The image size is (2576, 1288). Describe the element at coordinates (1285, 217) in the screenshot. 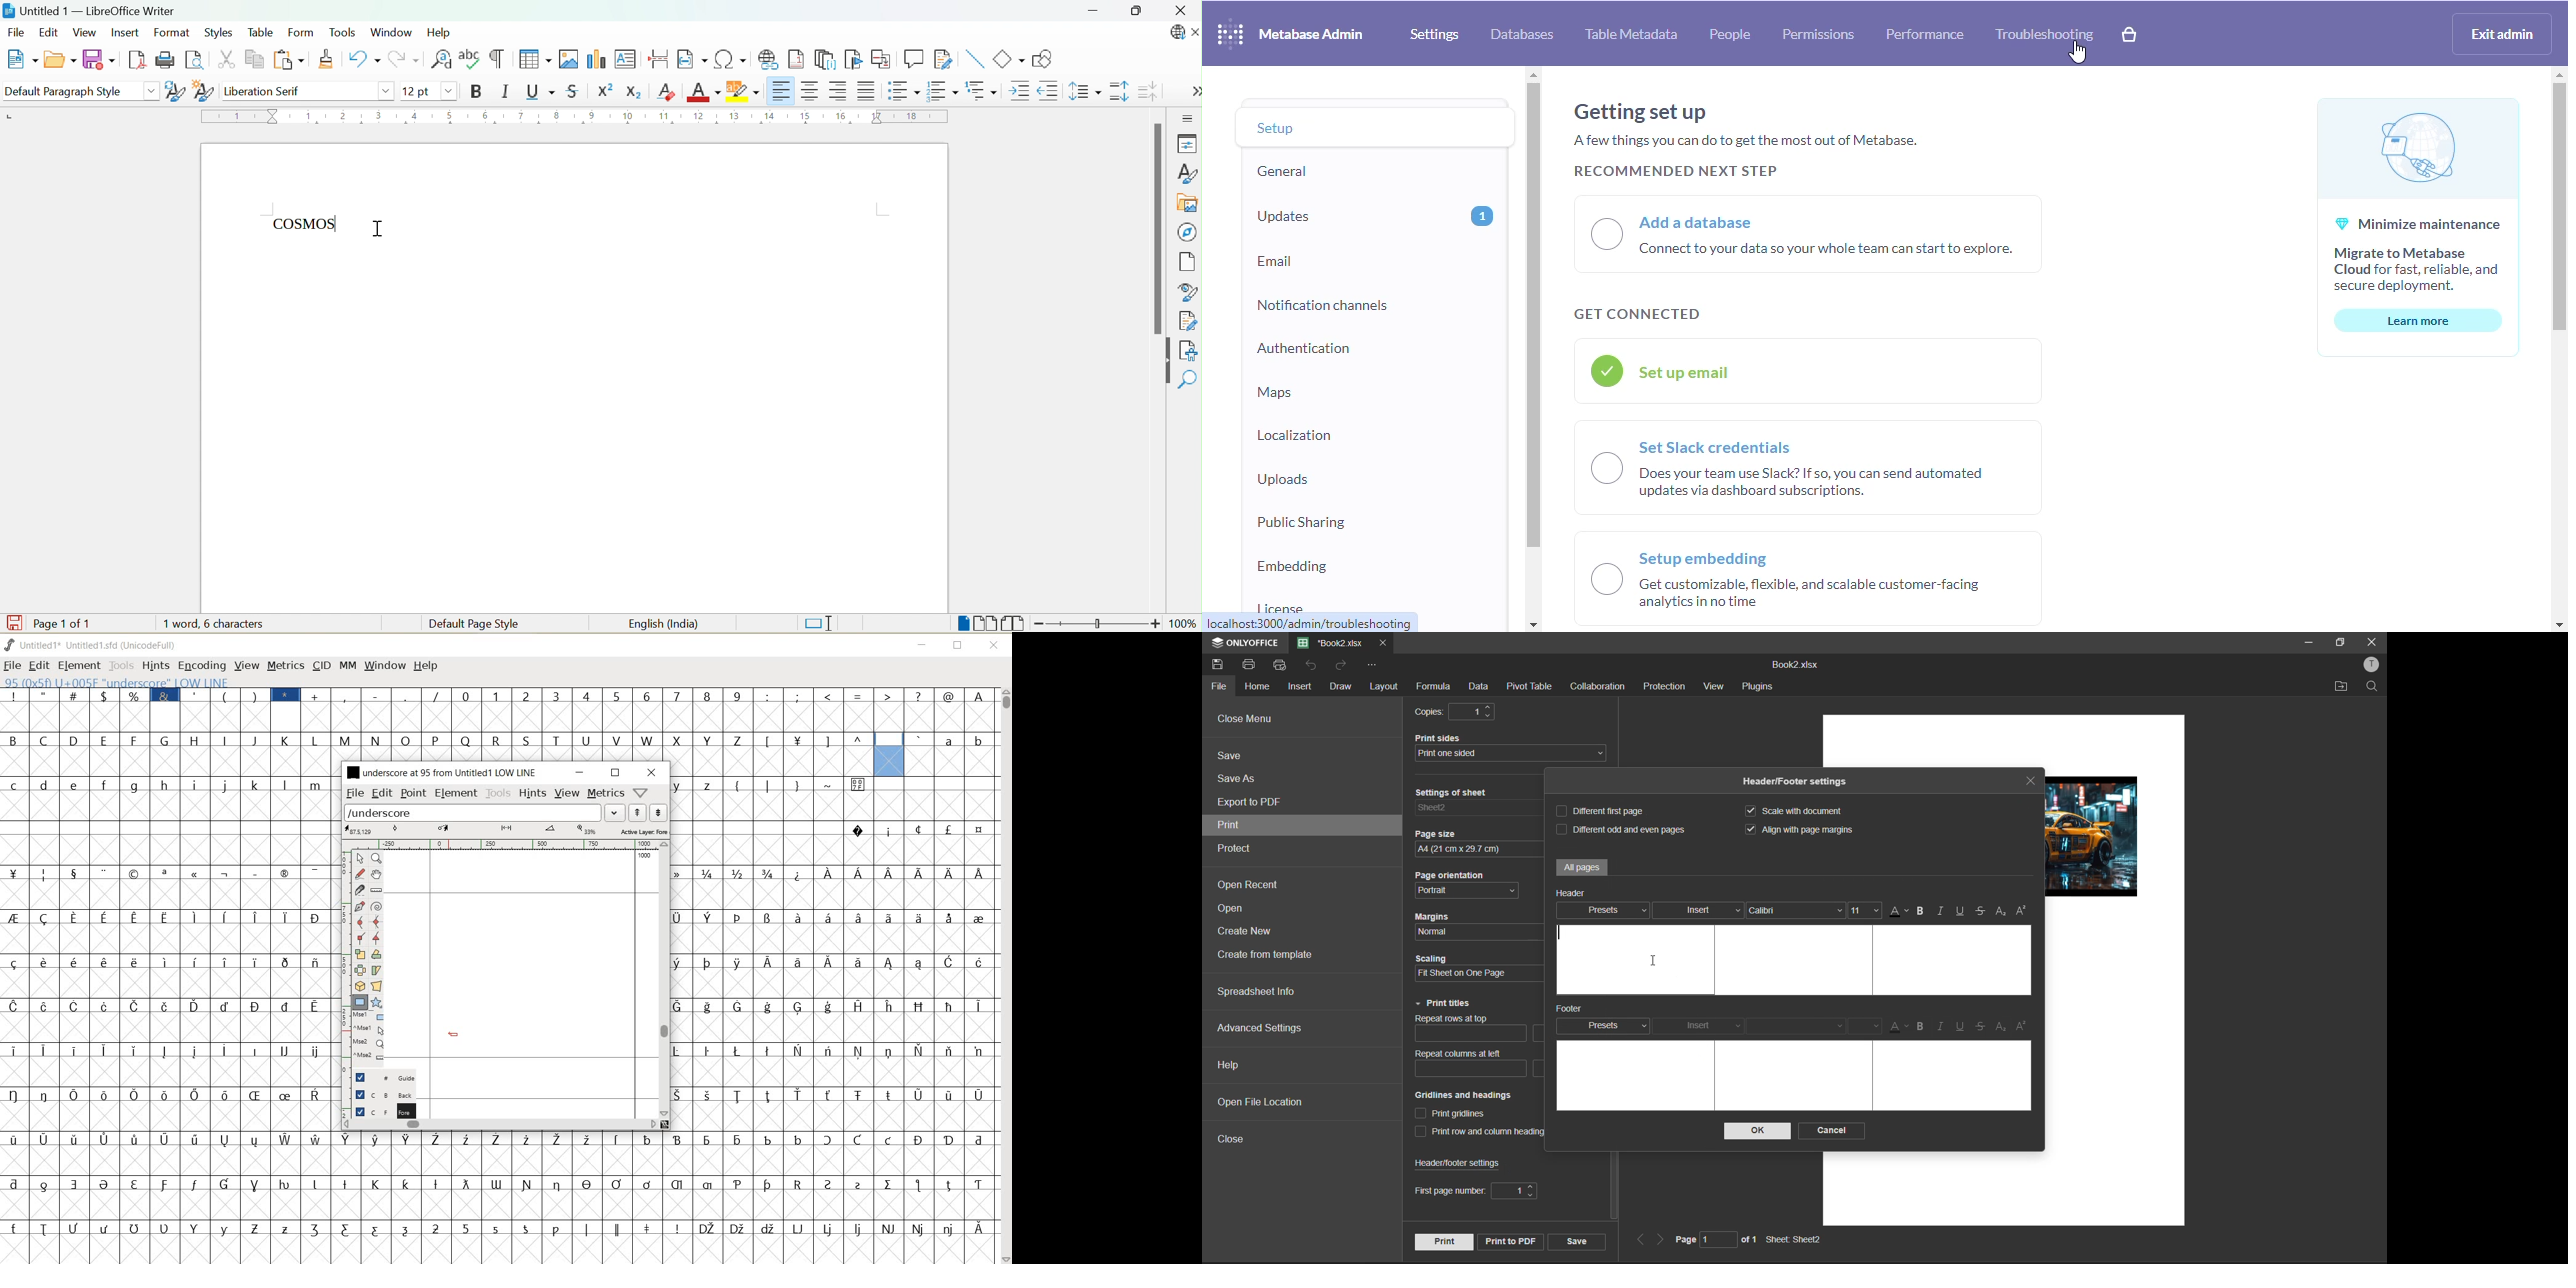

I see `updates` at that location.